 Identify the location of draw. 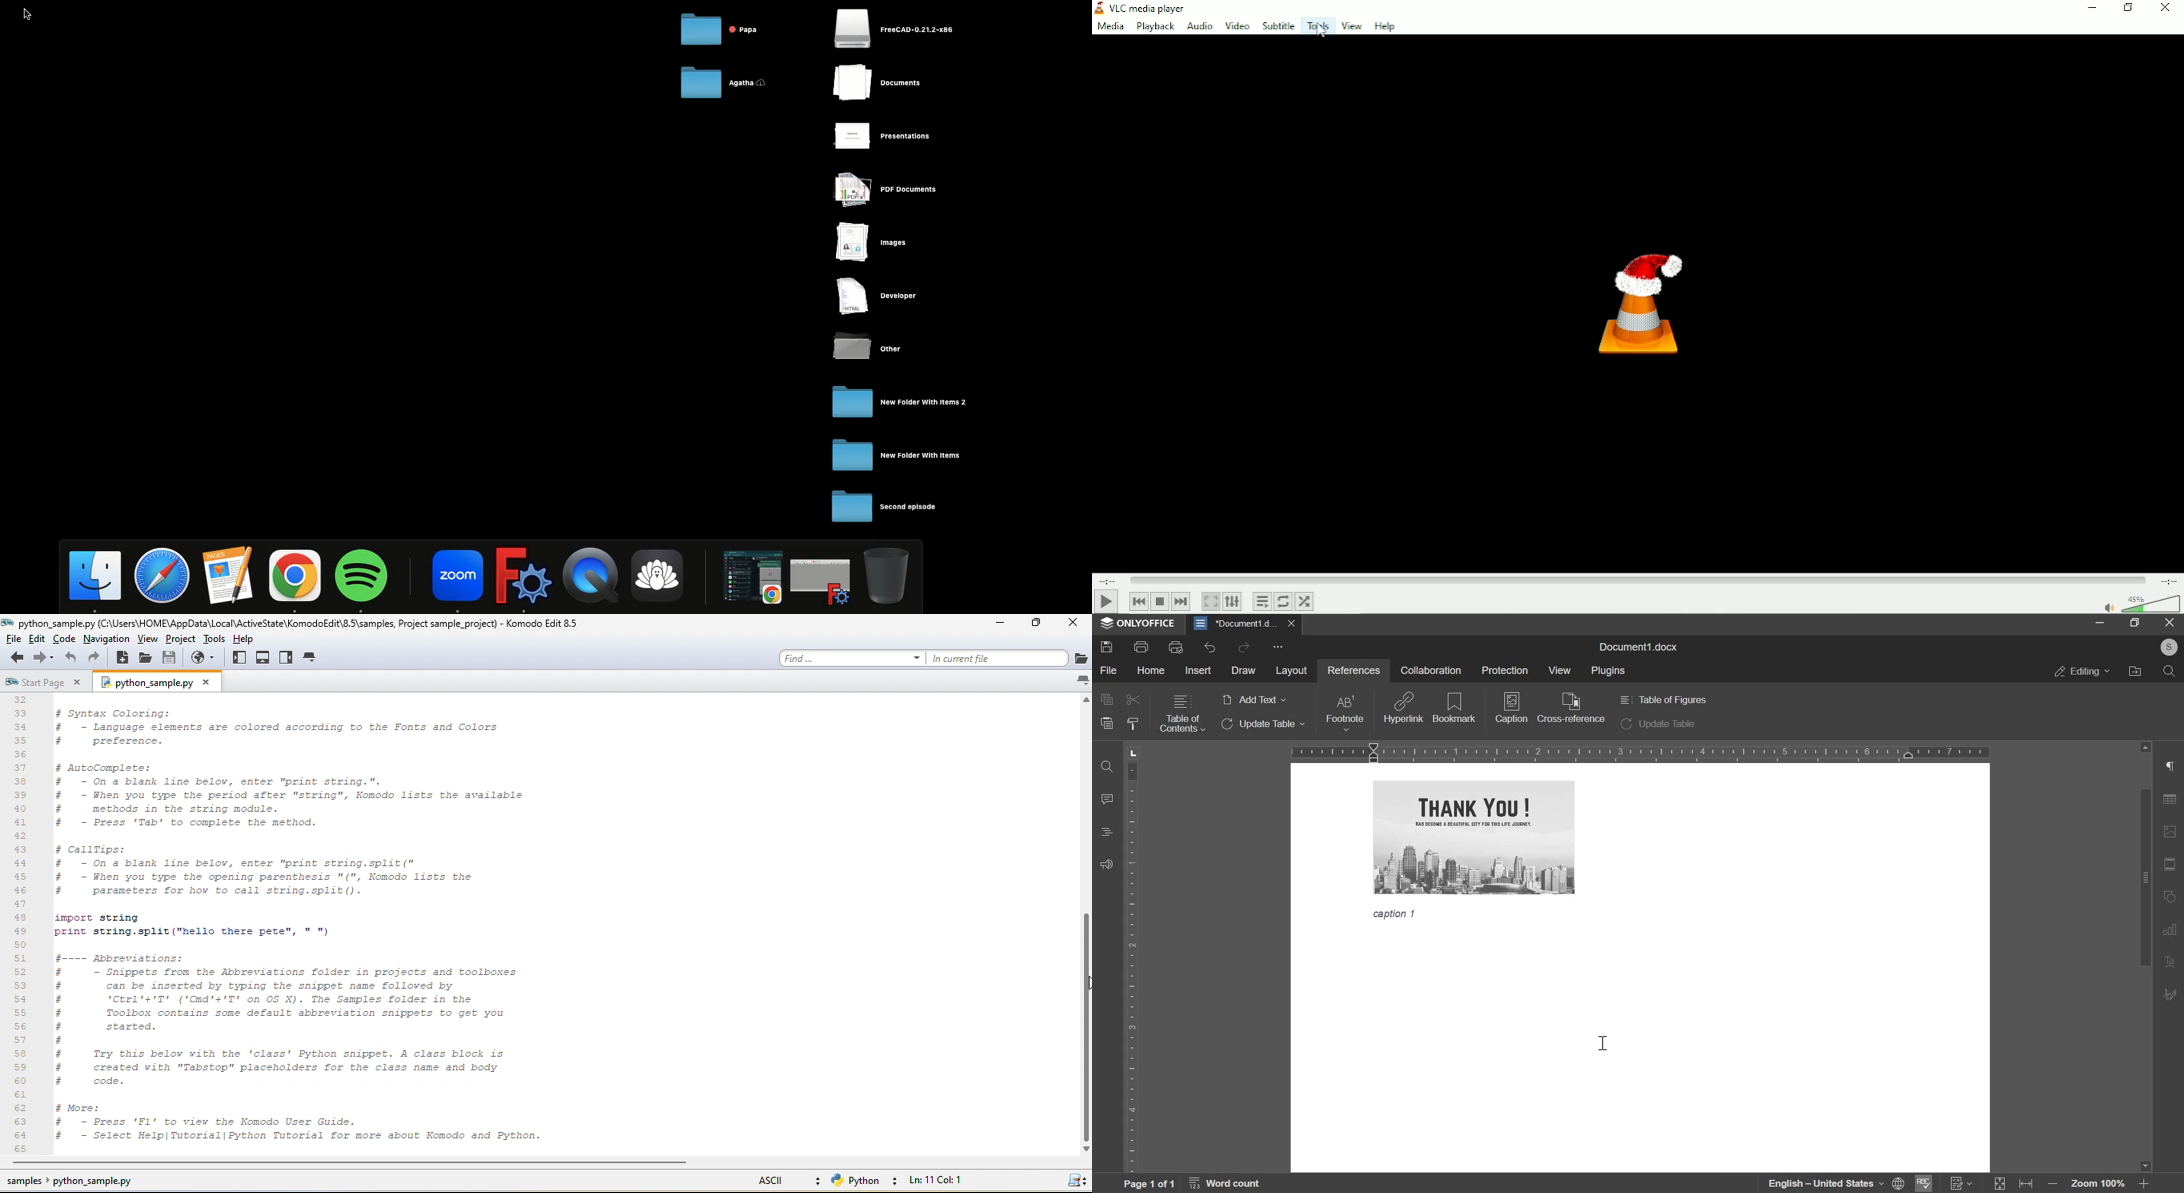
(1243, 671).